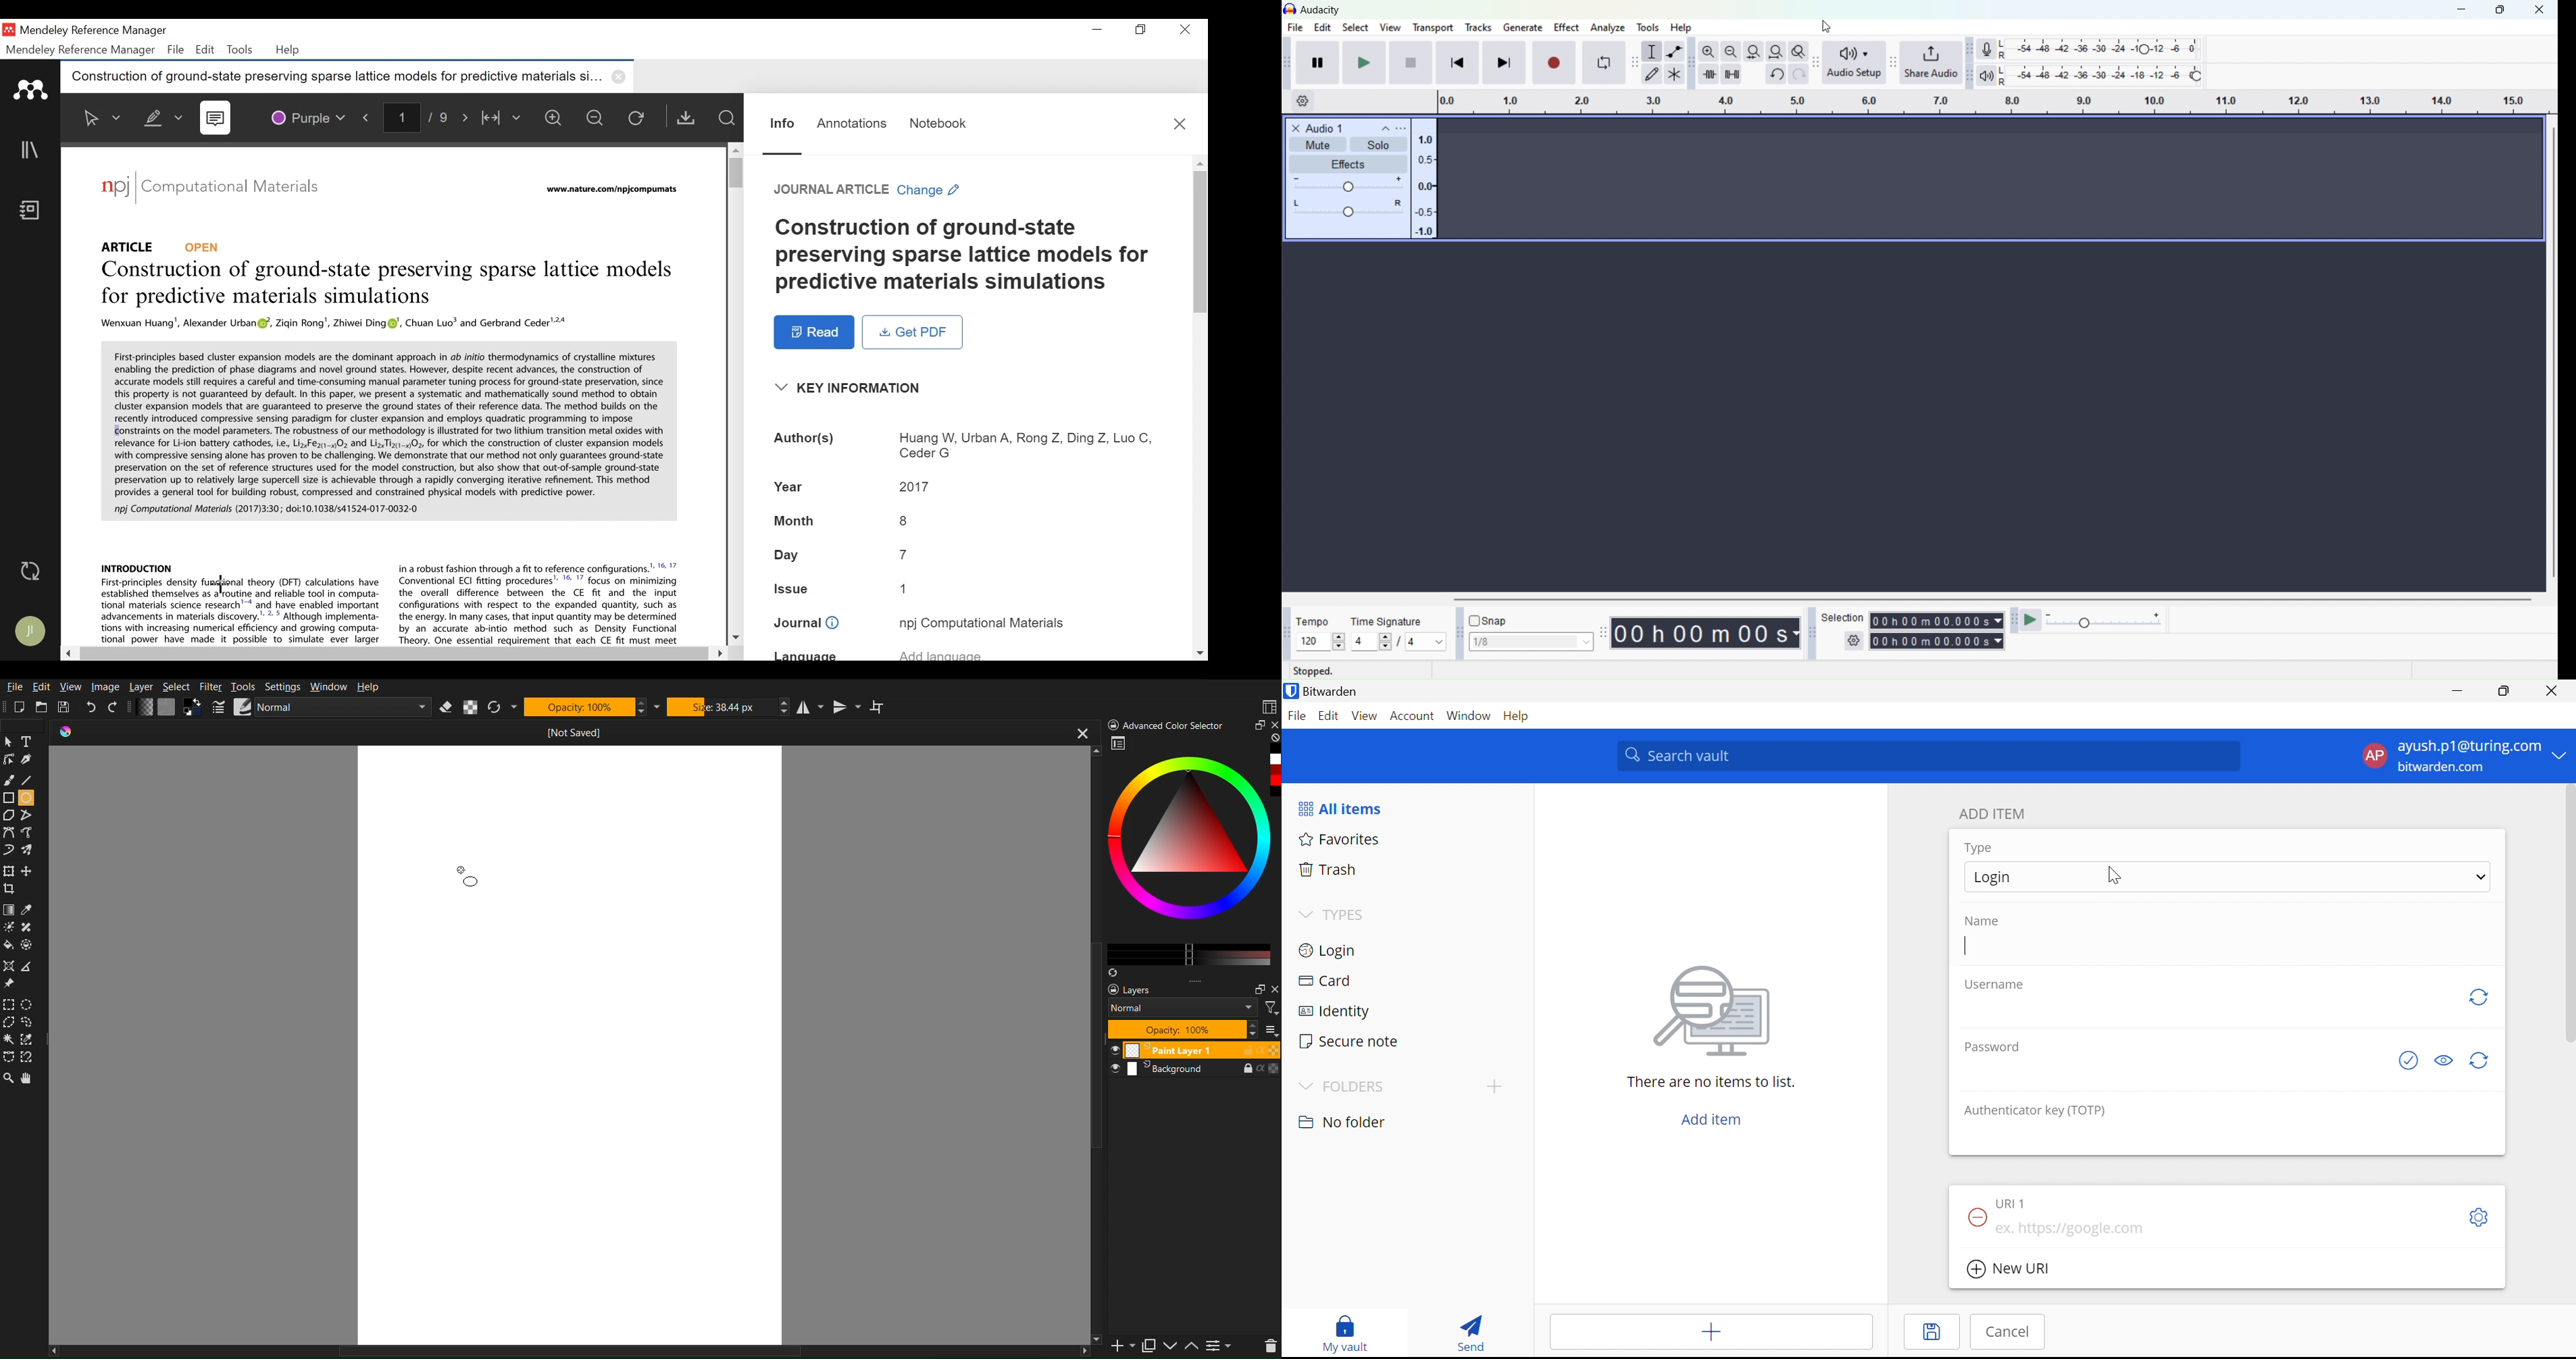  Describe the element at coordinates (322, 708) in the screenshot. I see `Brush Settings` at that location.